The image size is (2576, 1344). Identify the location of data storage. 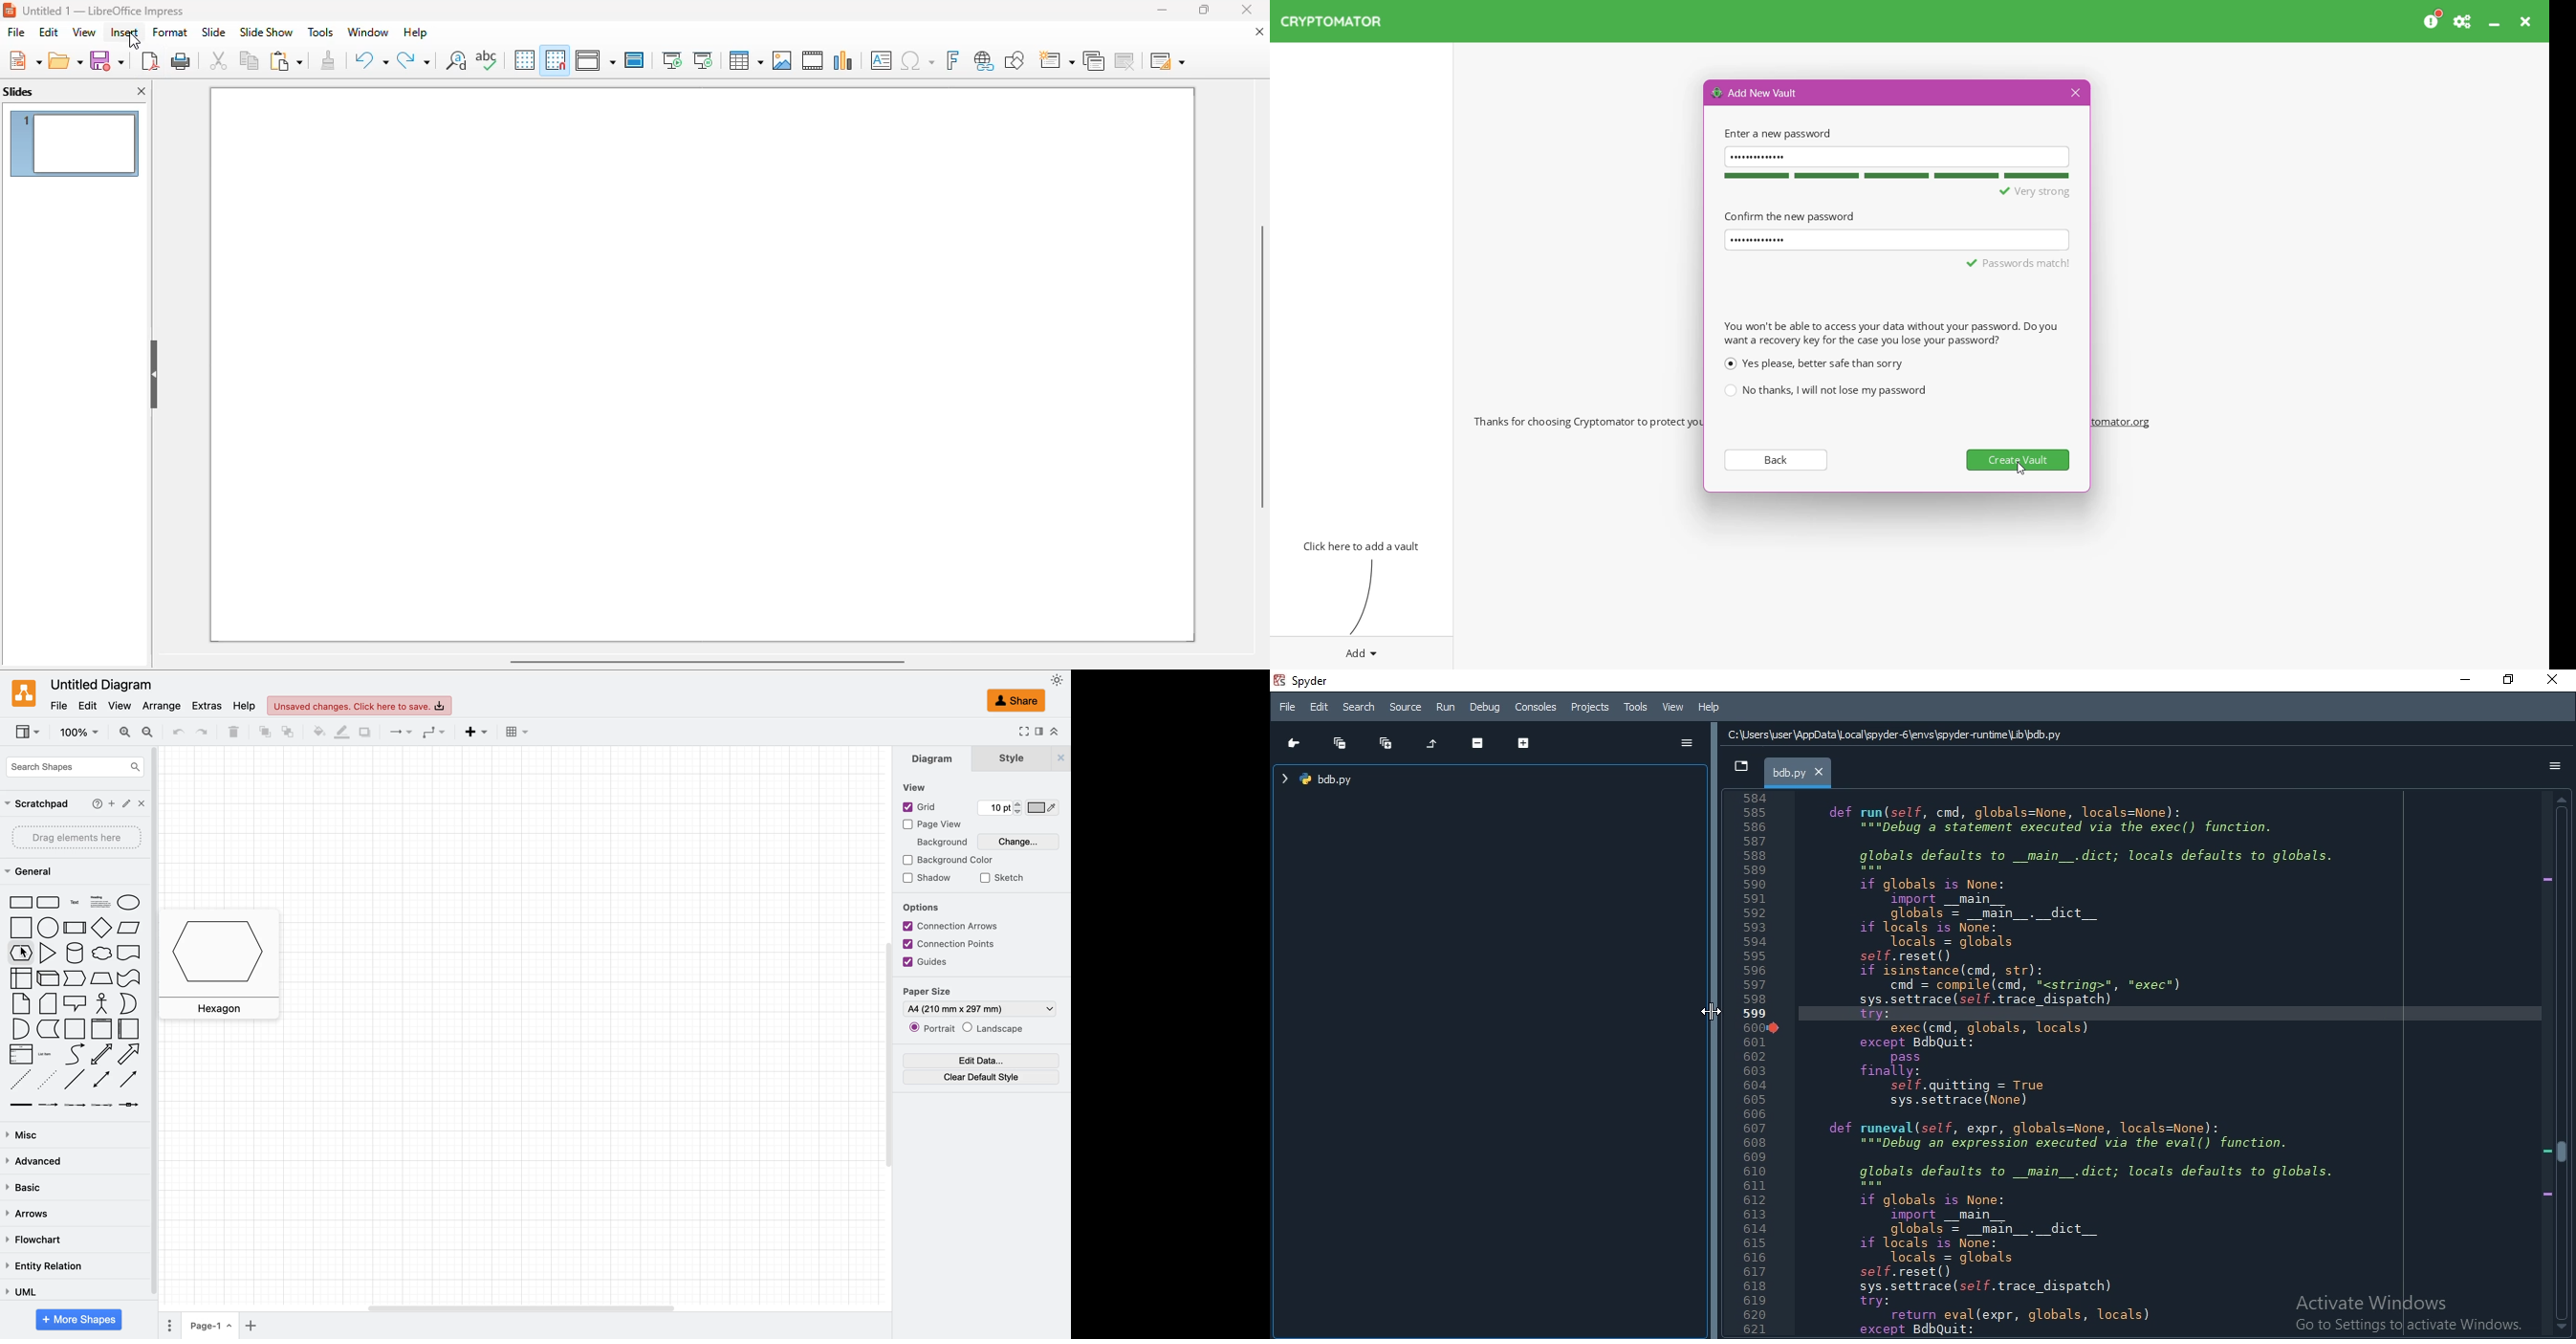
(48, 1029).